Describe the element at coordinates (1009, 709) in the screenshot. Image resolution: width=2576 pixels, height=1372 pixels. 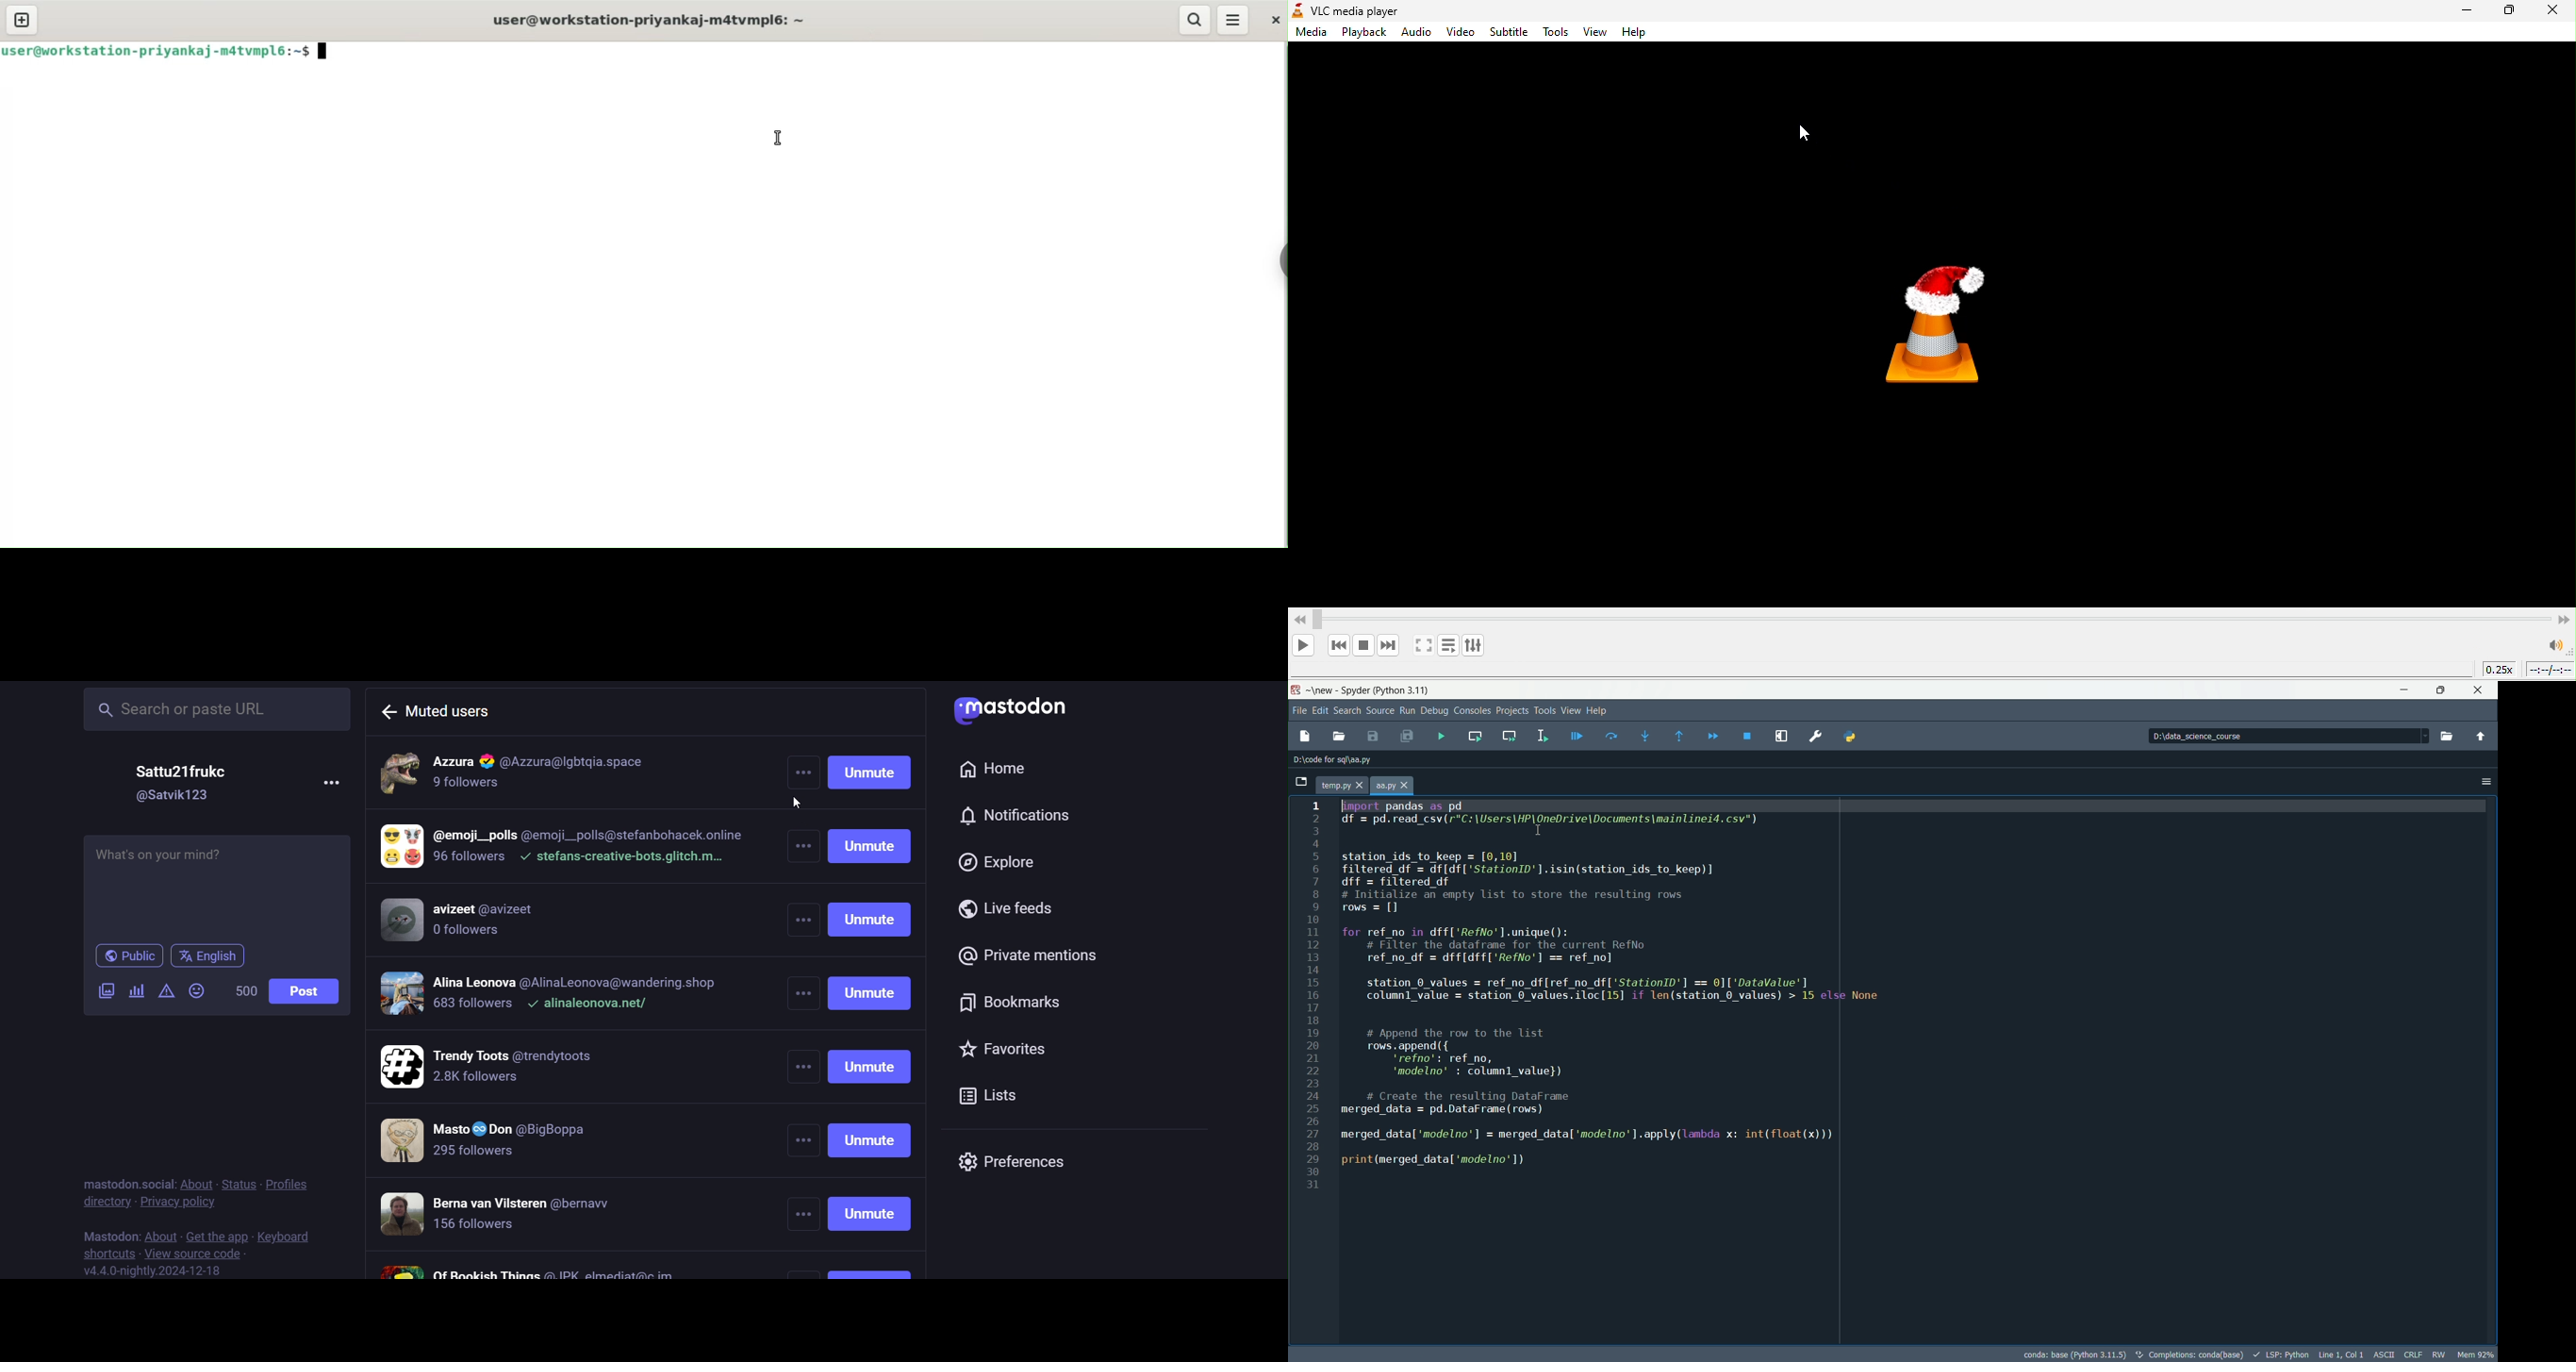
I see `logo` at that location.